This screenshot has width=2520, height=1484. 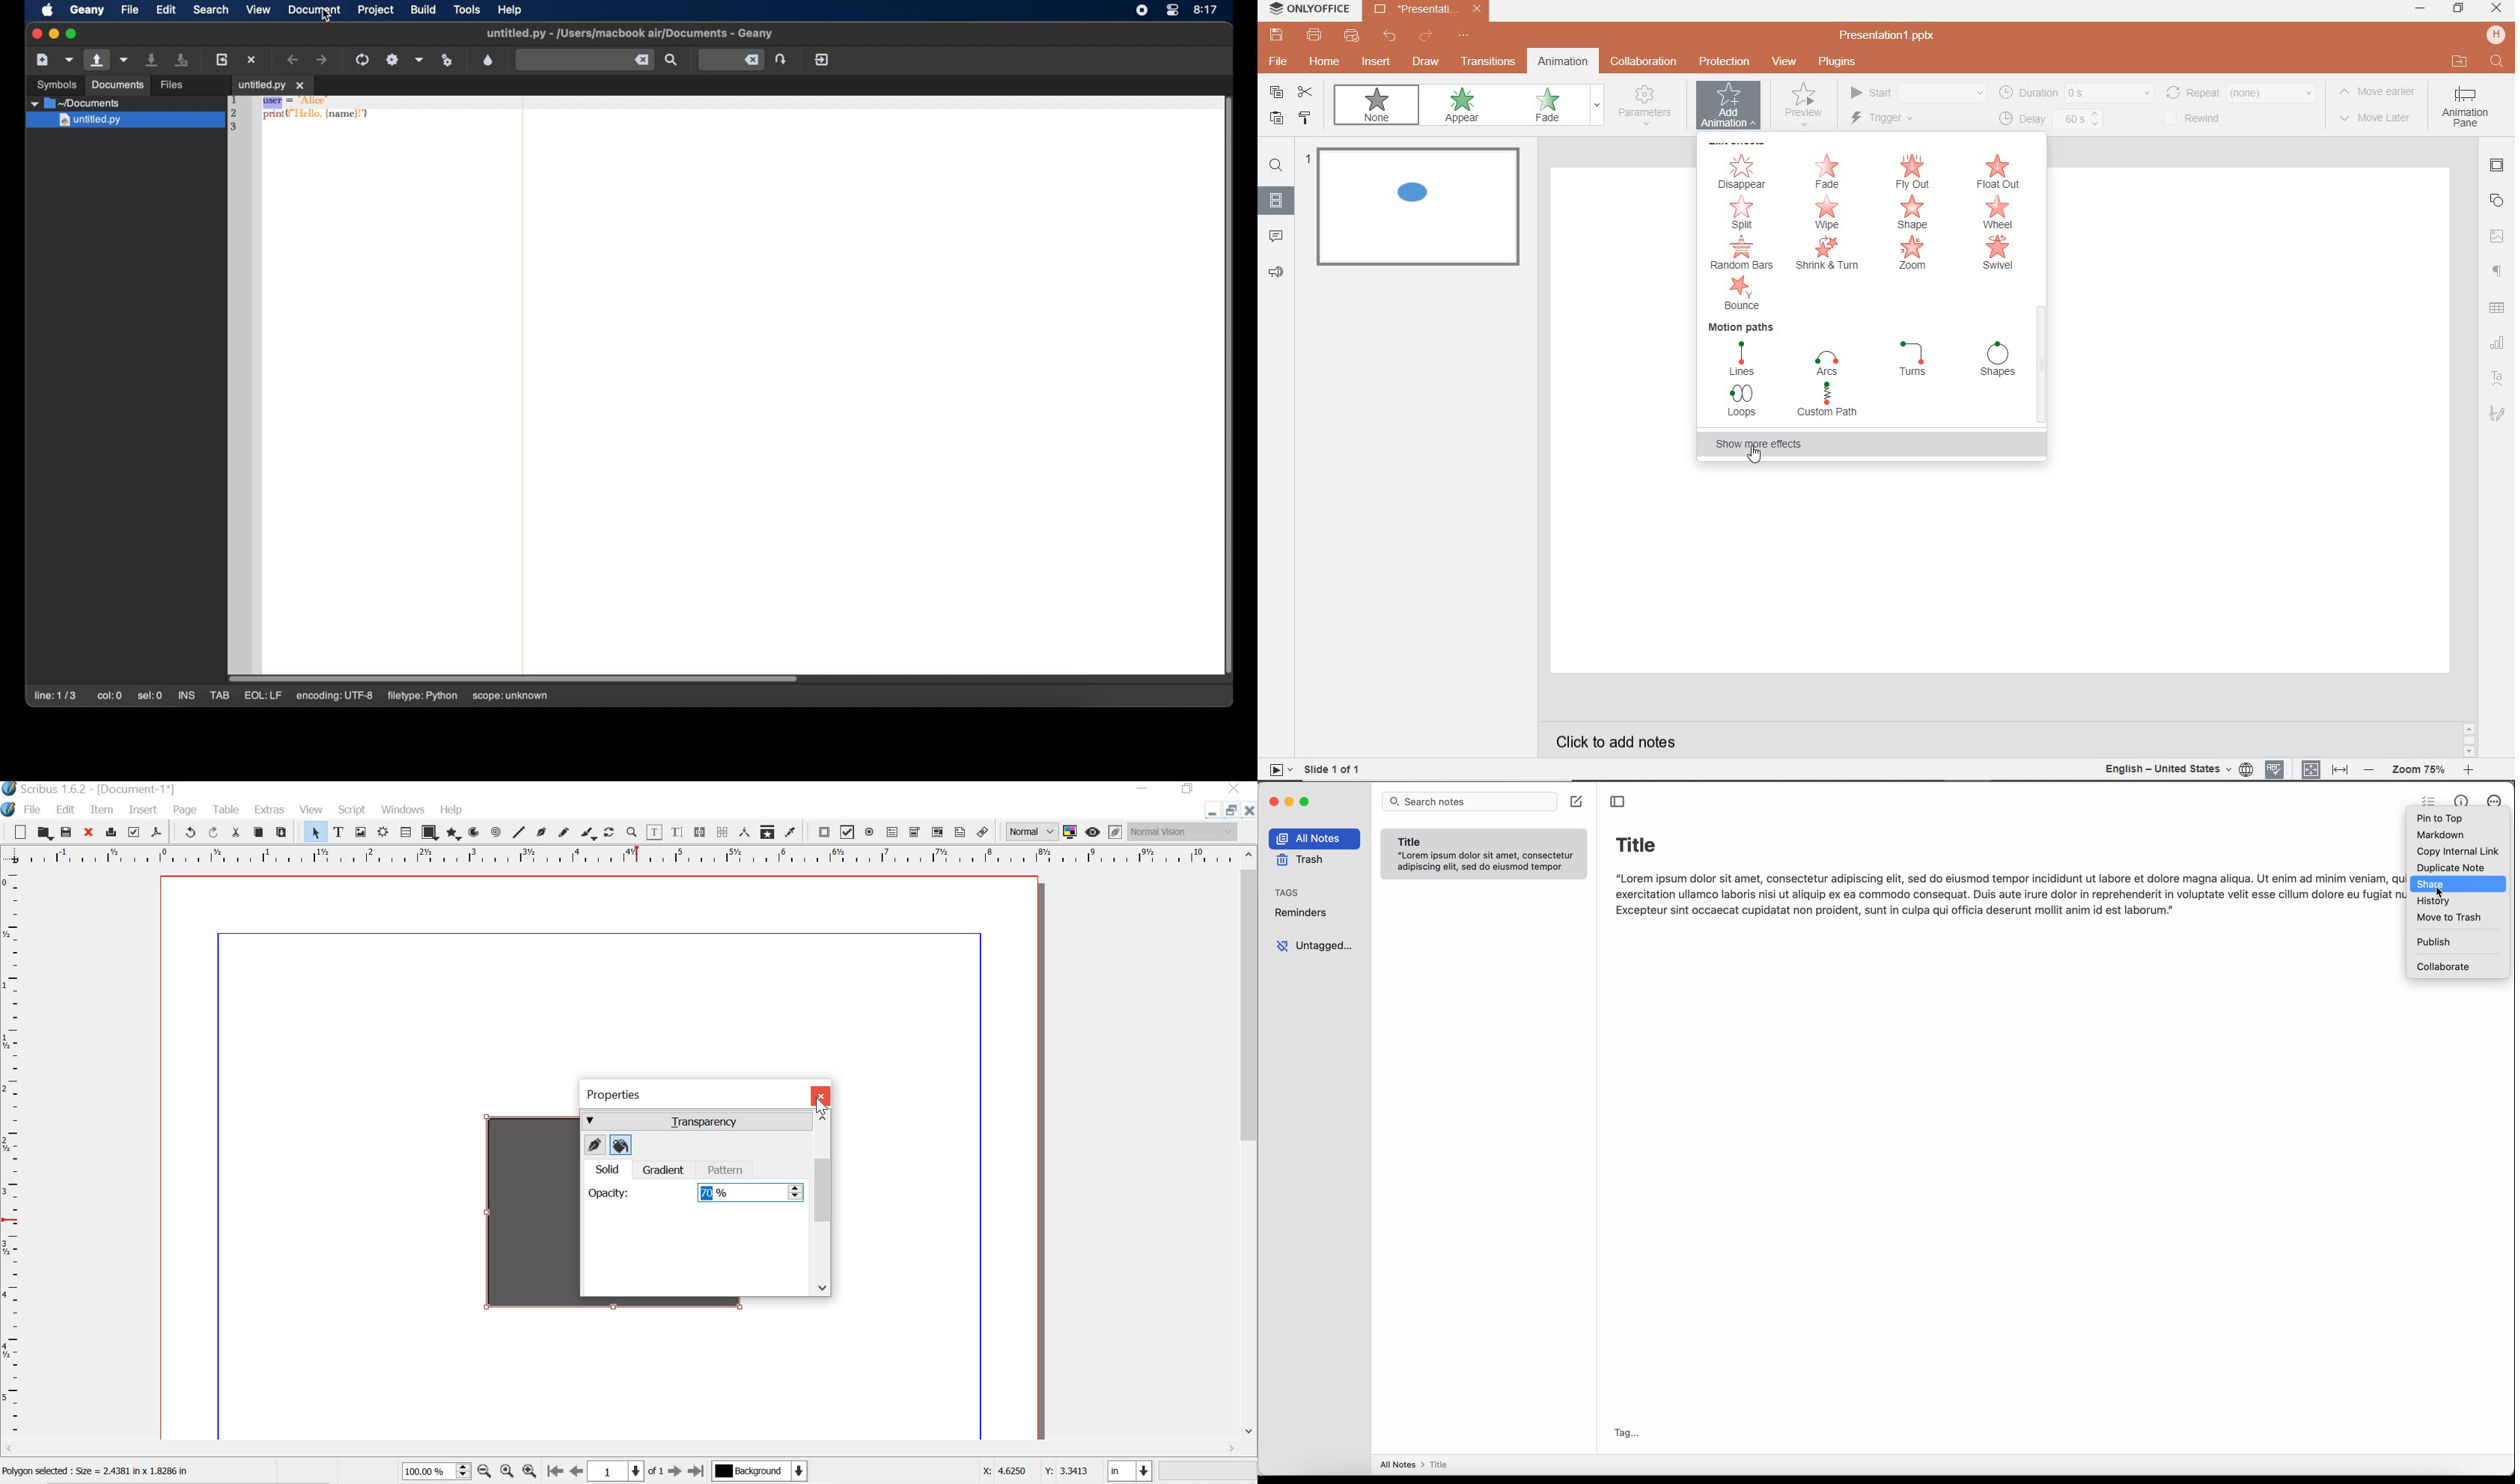 I want to click on edit, so click(x=165, y=9).